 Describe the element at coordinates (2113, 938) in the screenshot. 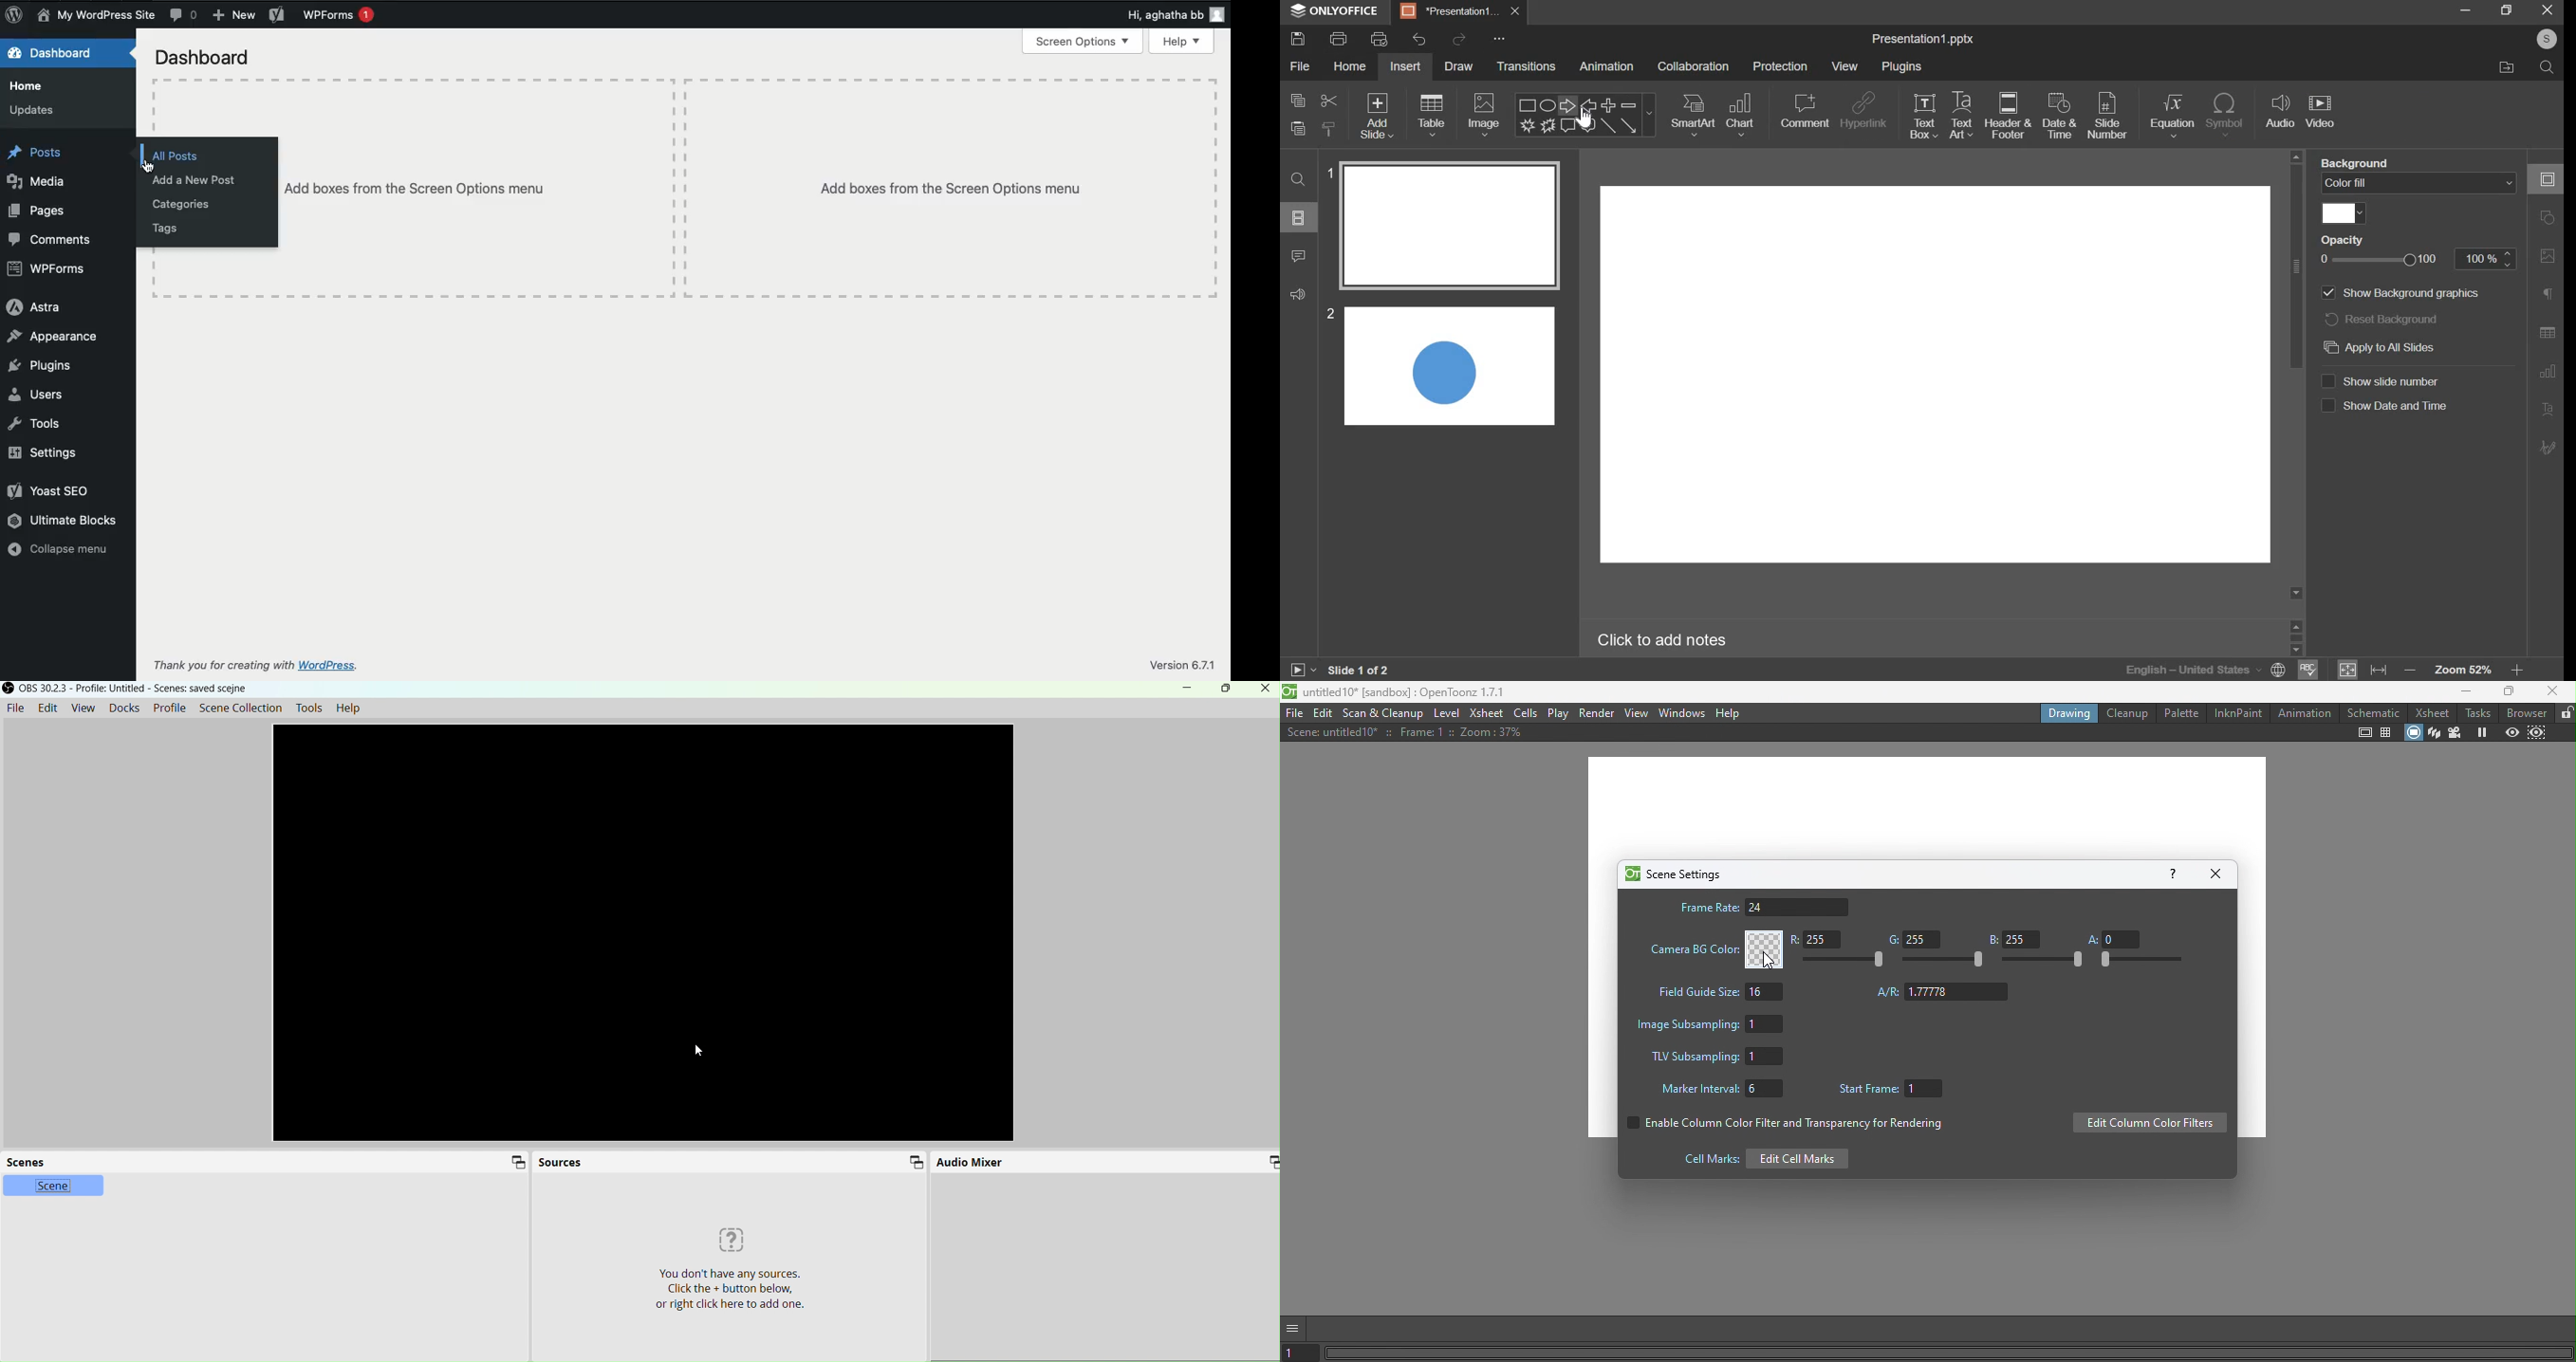

I see `A` at that location.